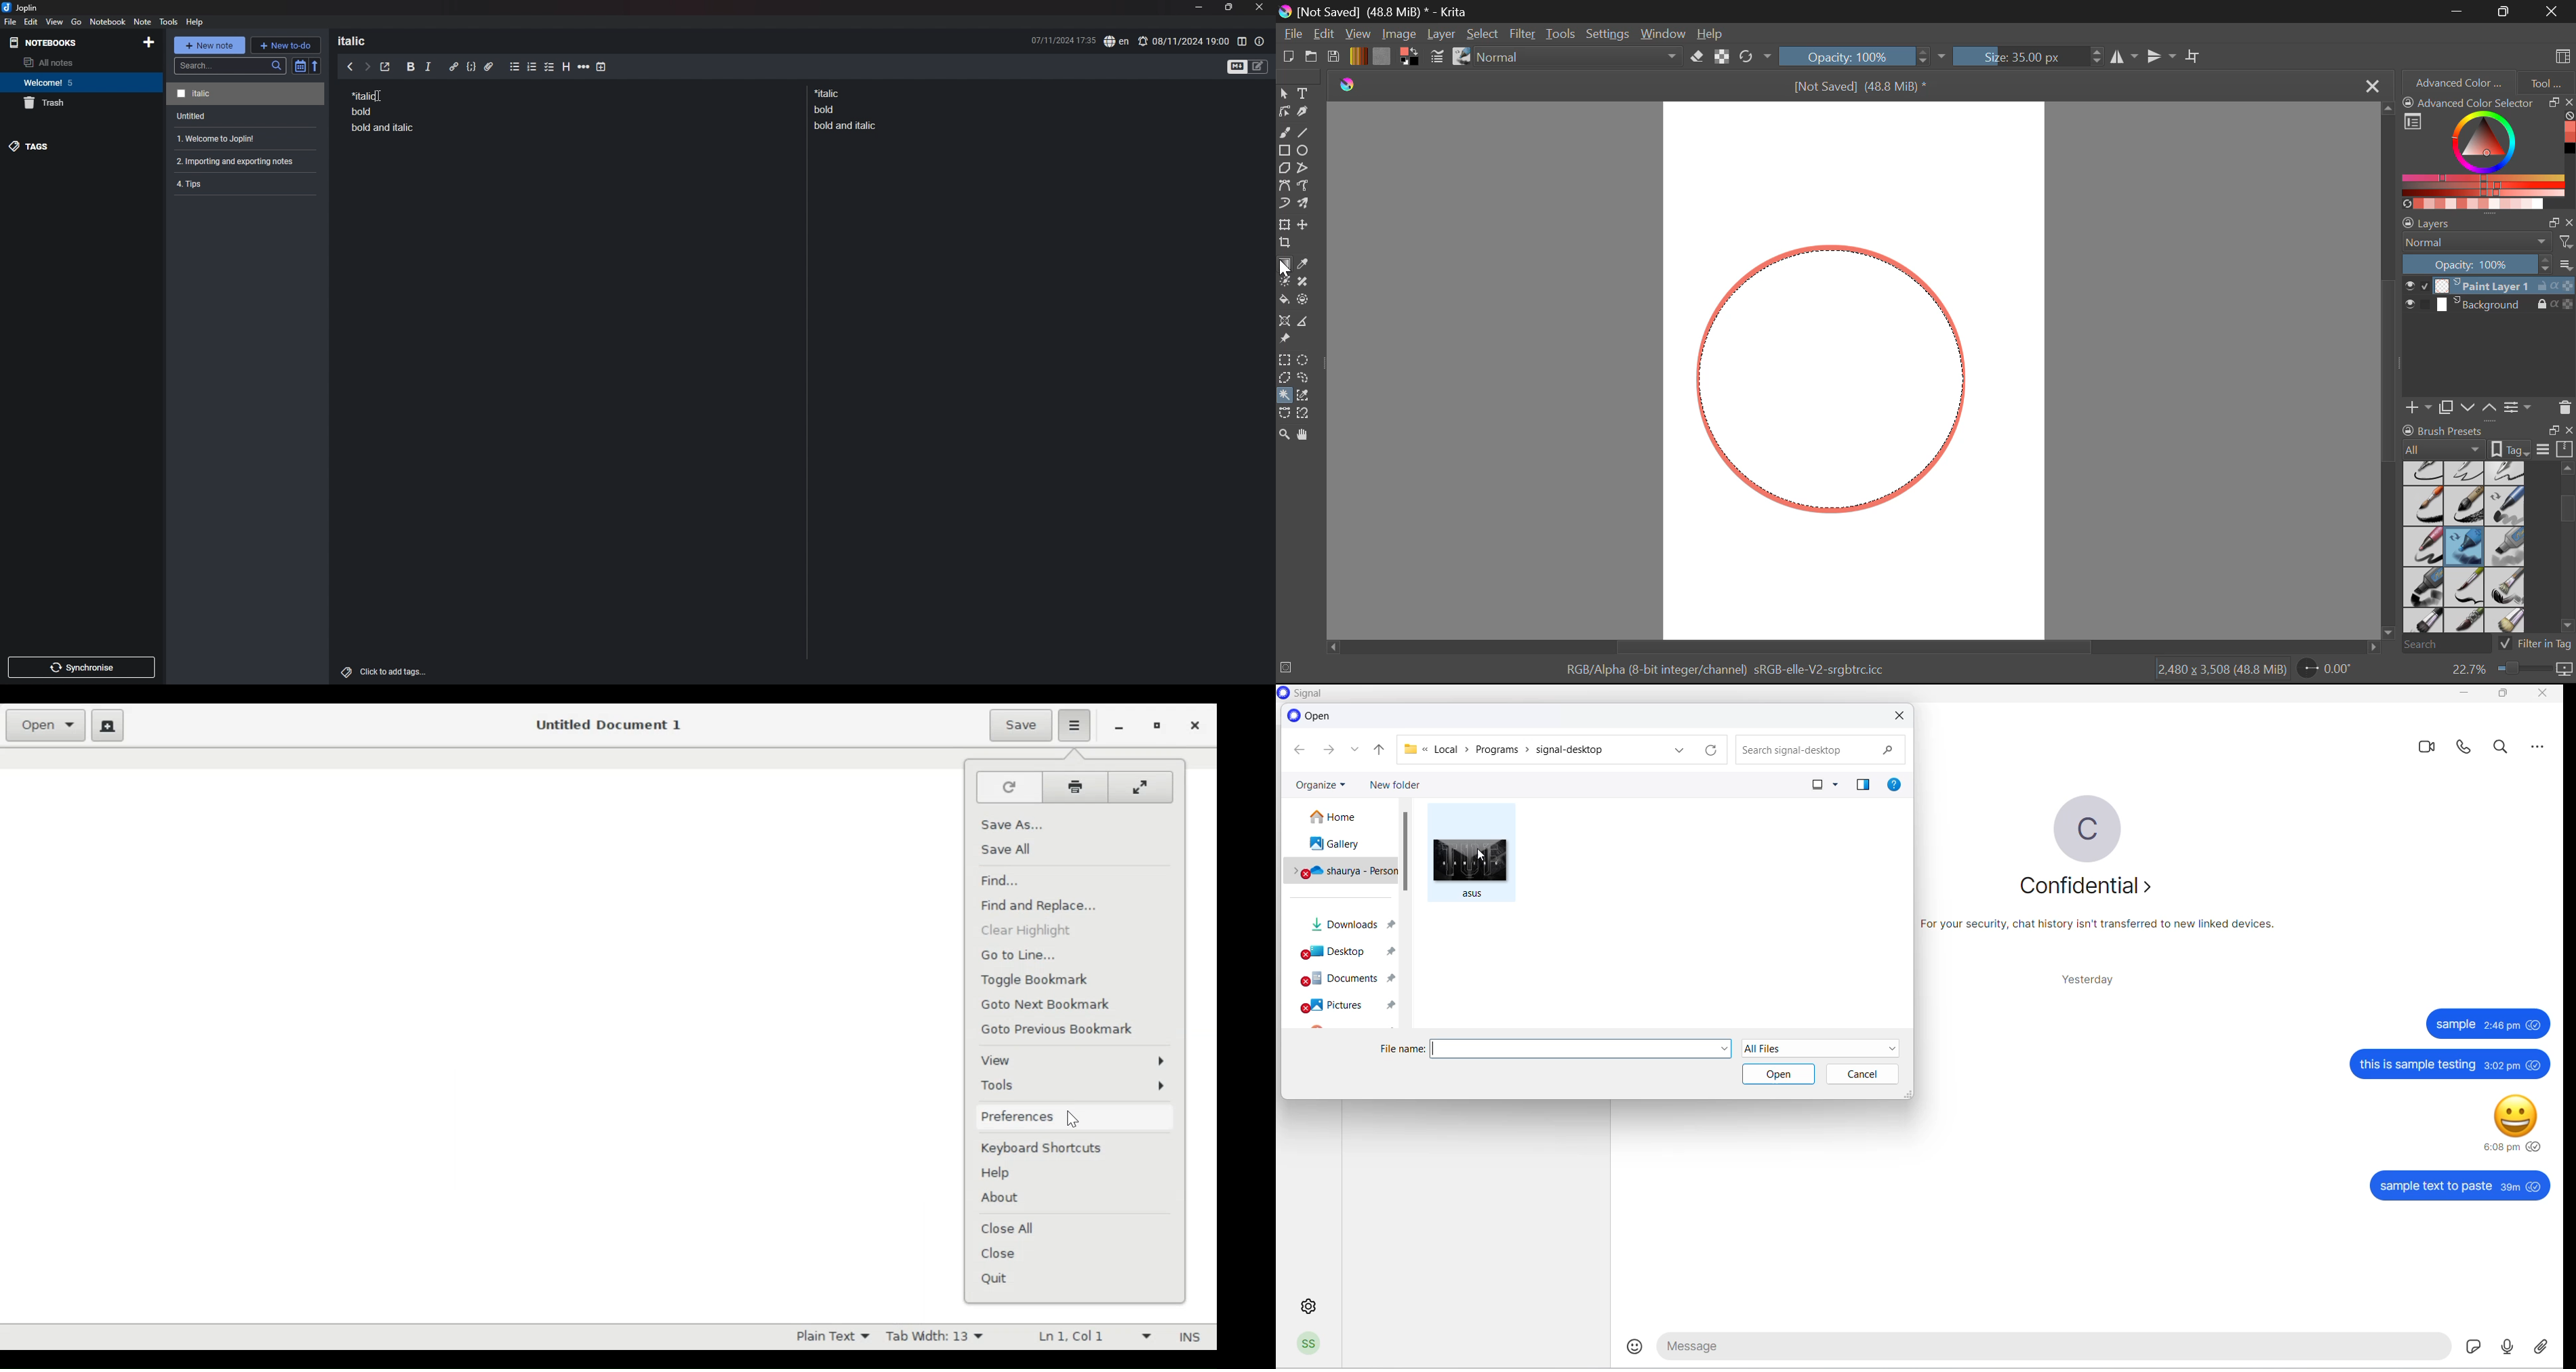 This screenshot has height=1372, width=2576. I want to click on Selected Brush Preset, so click(1331, 668).